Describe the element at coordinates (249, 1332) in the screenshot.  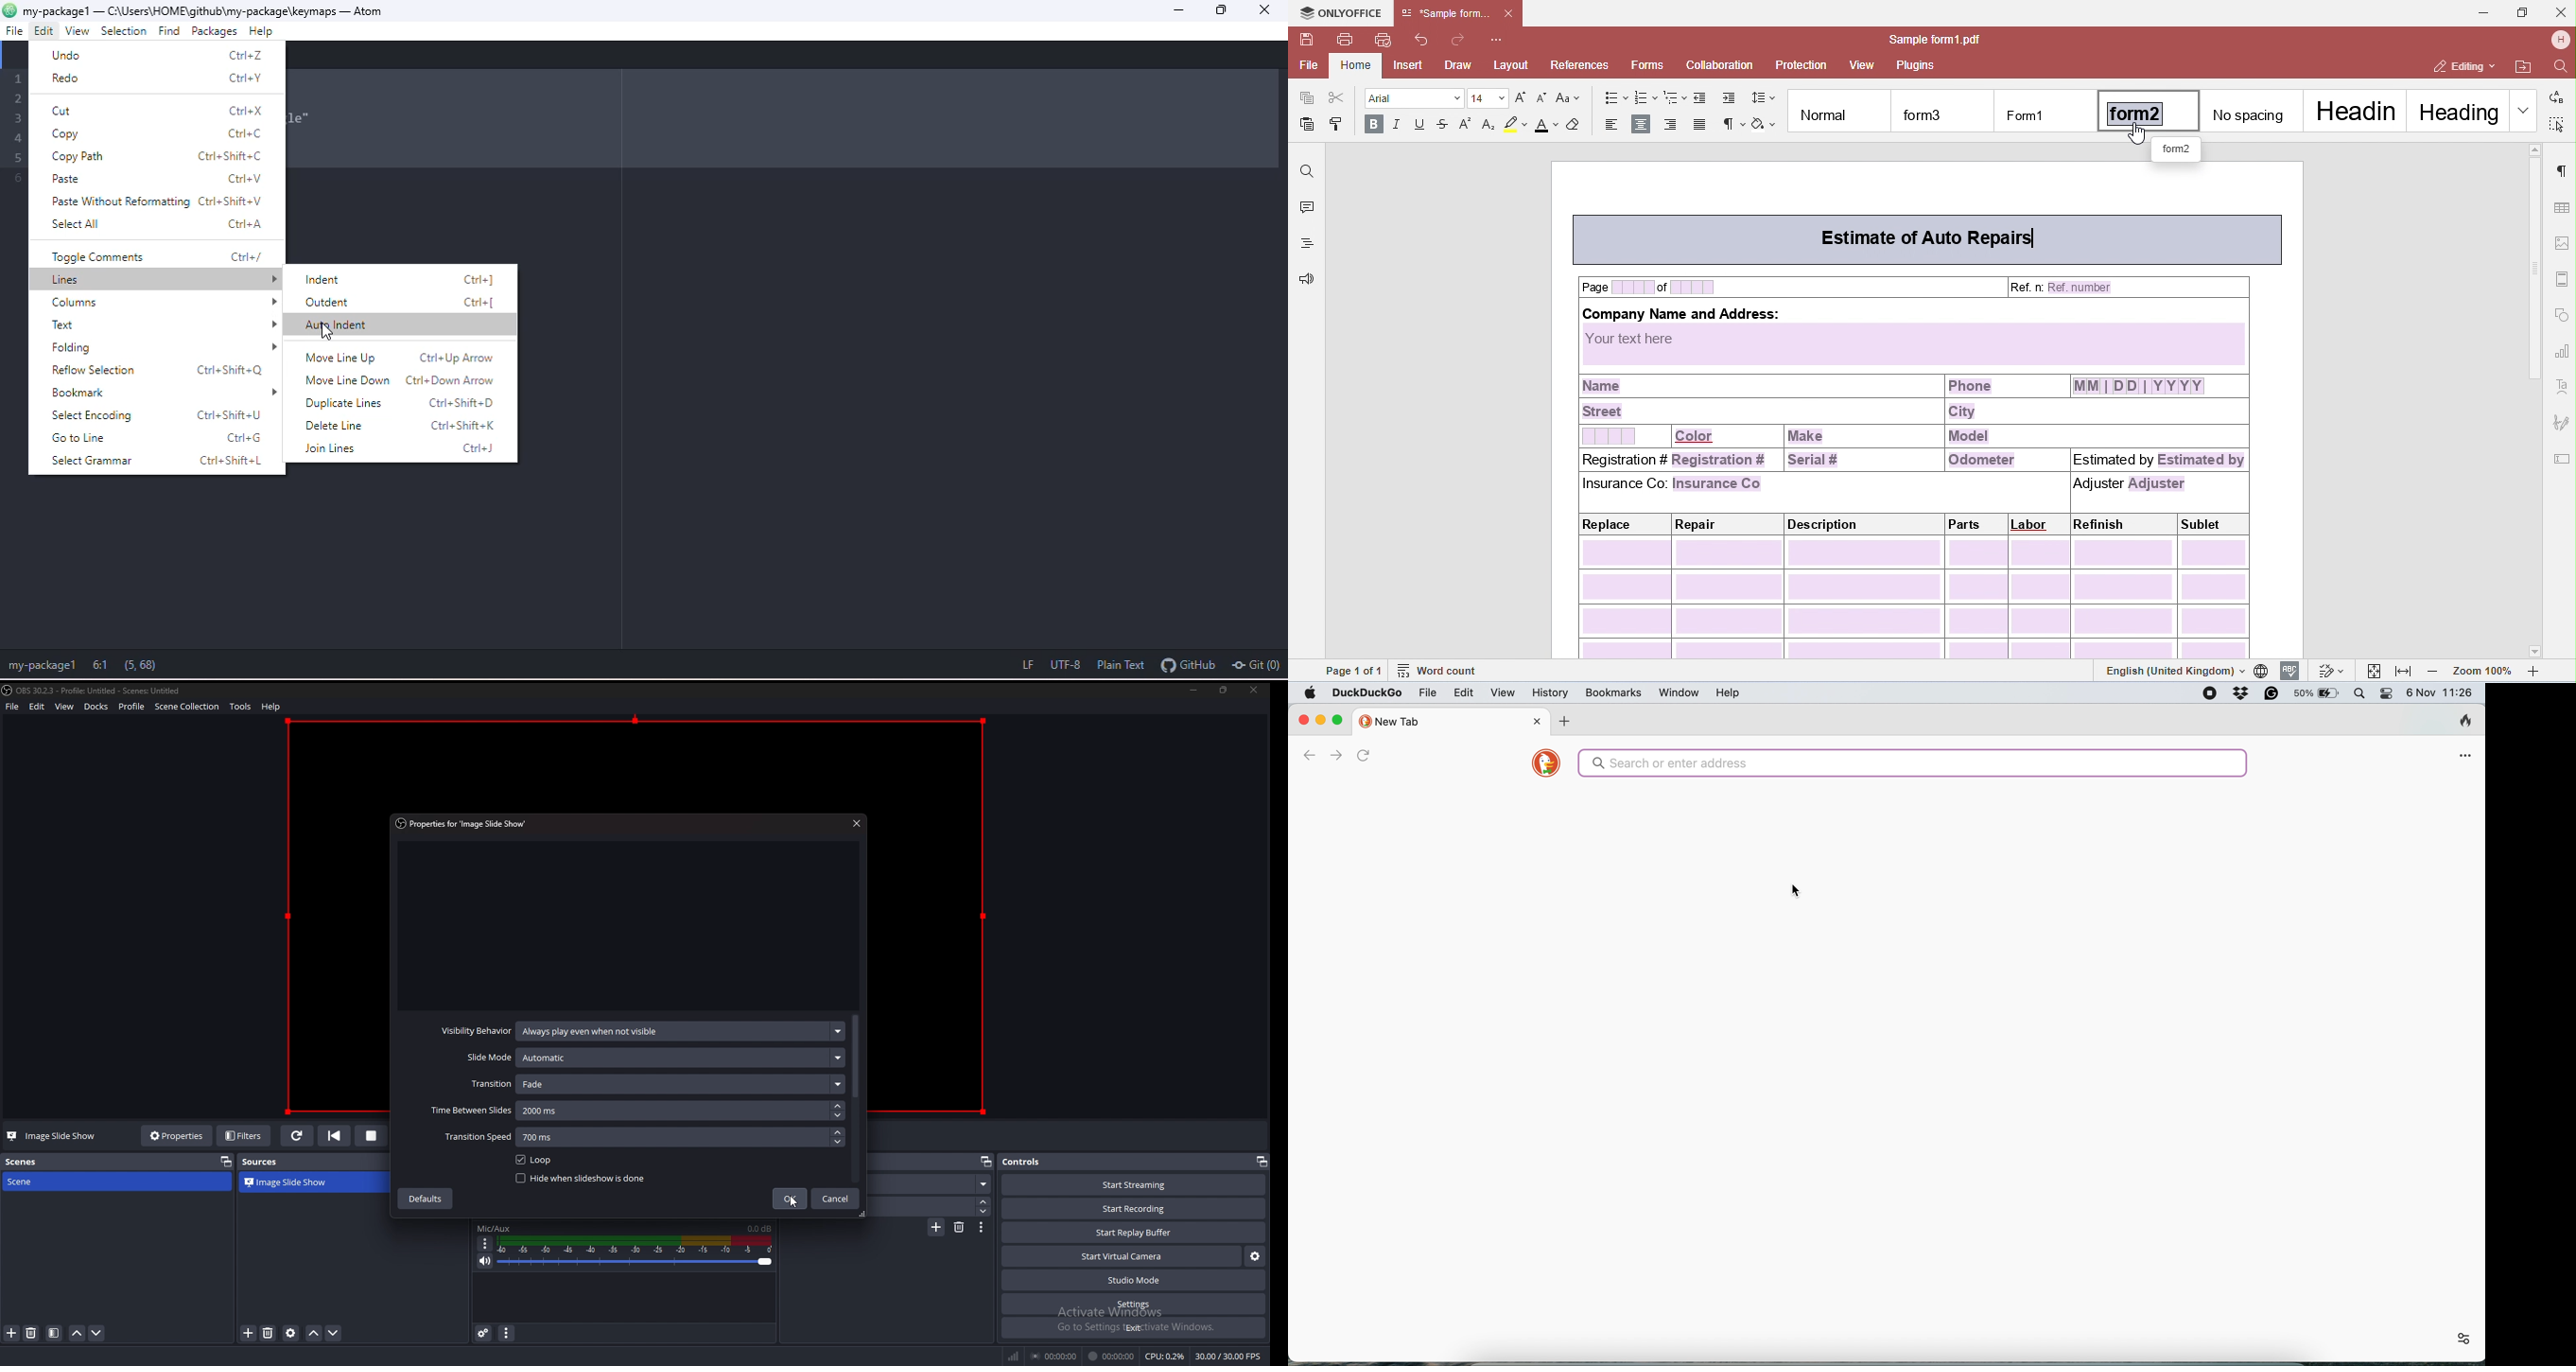
I see `add source` at that location.